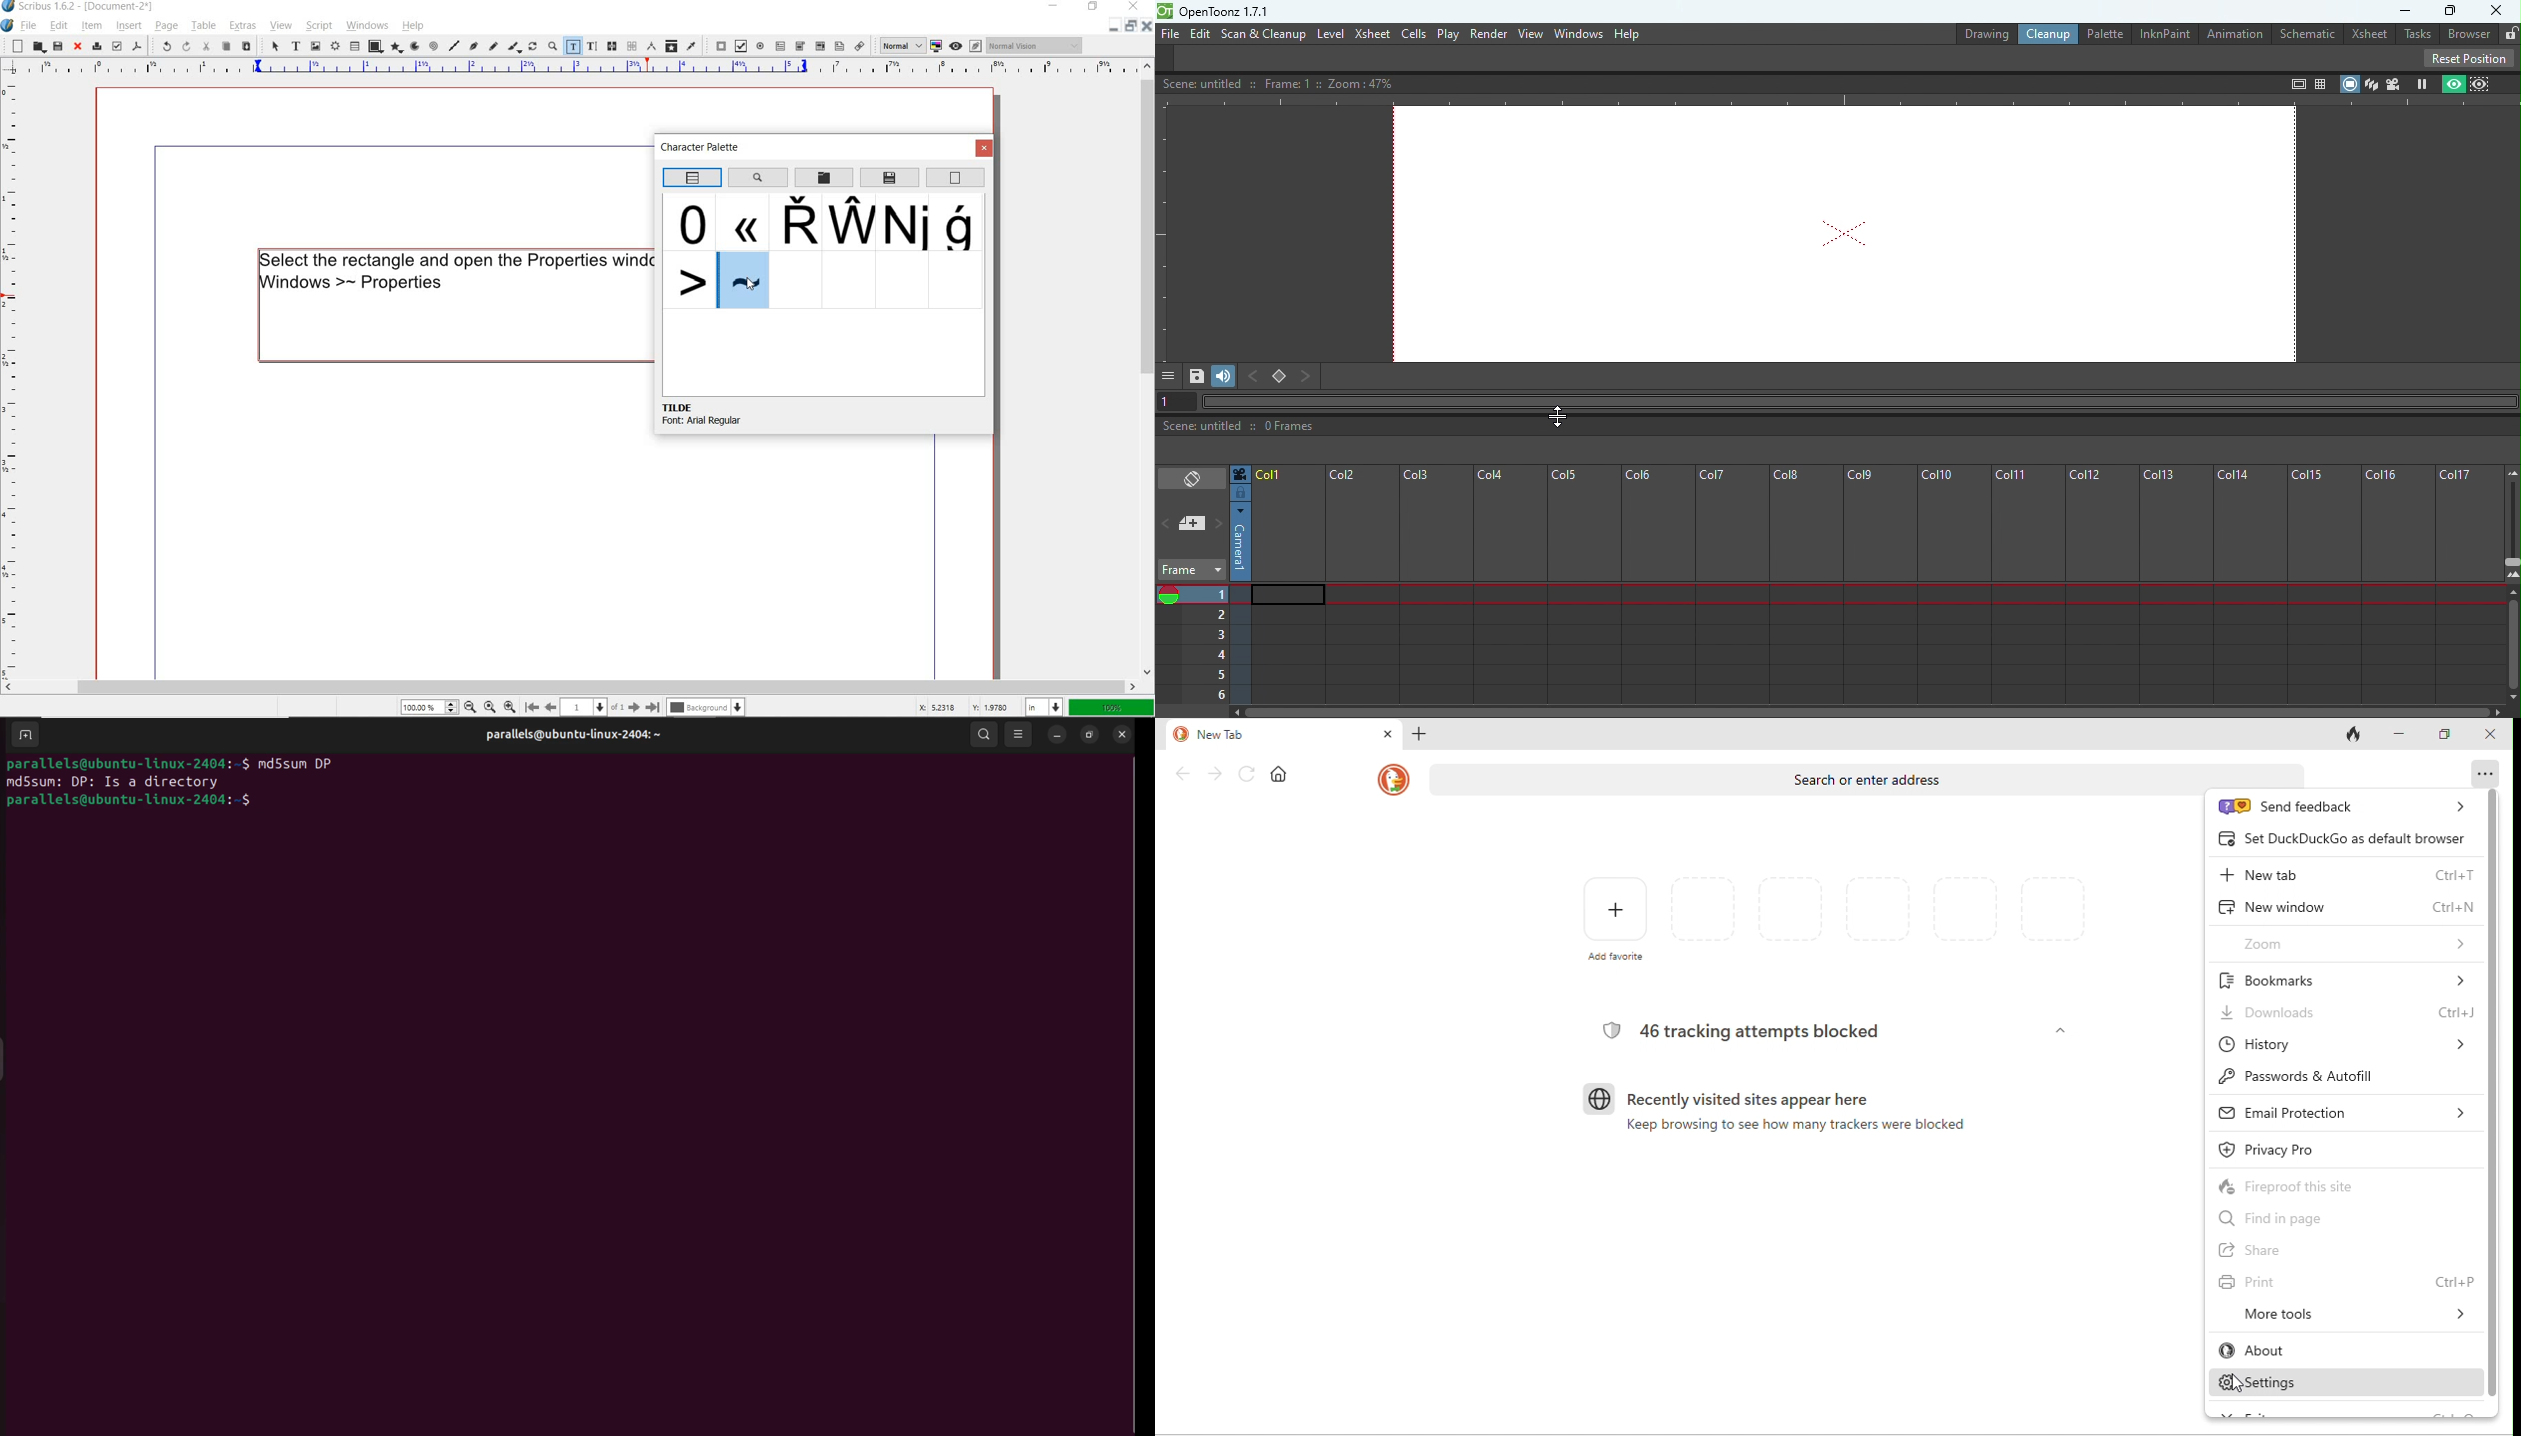 This screenshot has height=1456, width=2548. I want to click on add terminal, so click(23, 735).